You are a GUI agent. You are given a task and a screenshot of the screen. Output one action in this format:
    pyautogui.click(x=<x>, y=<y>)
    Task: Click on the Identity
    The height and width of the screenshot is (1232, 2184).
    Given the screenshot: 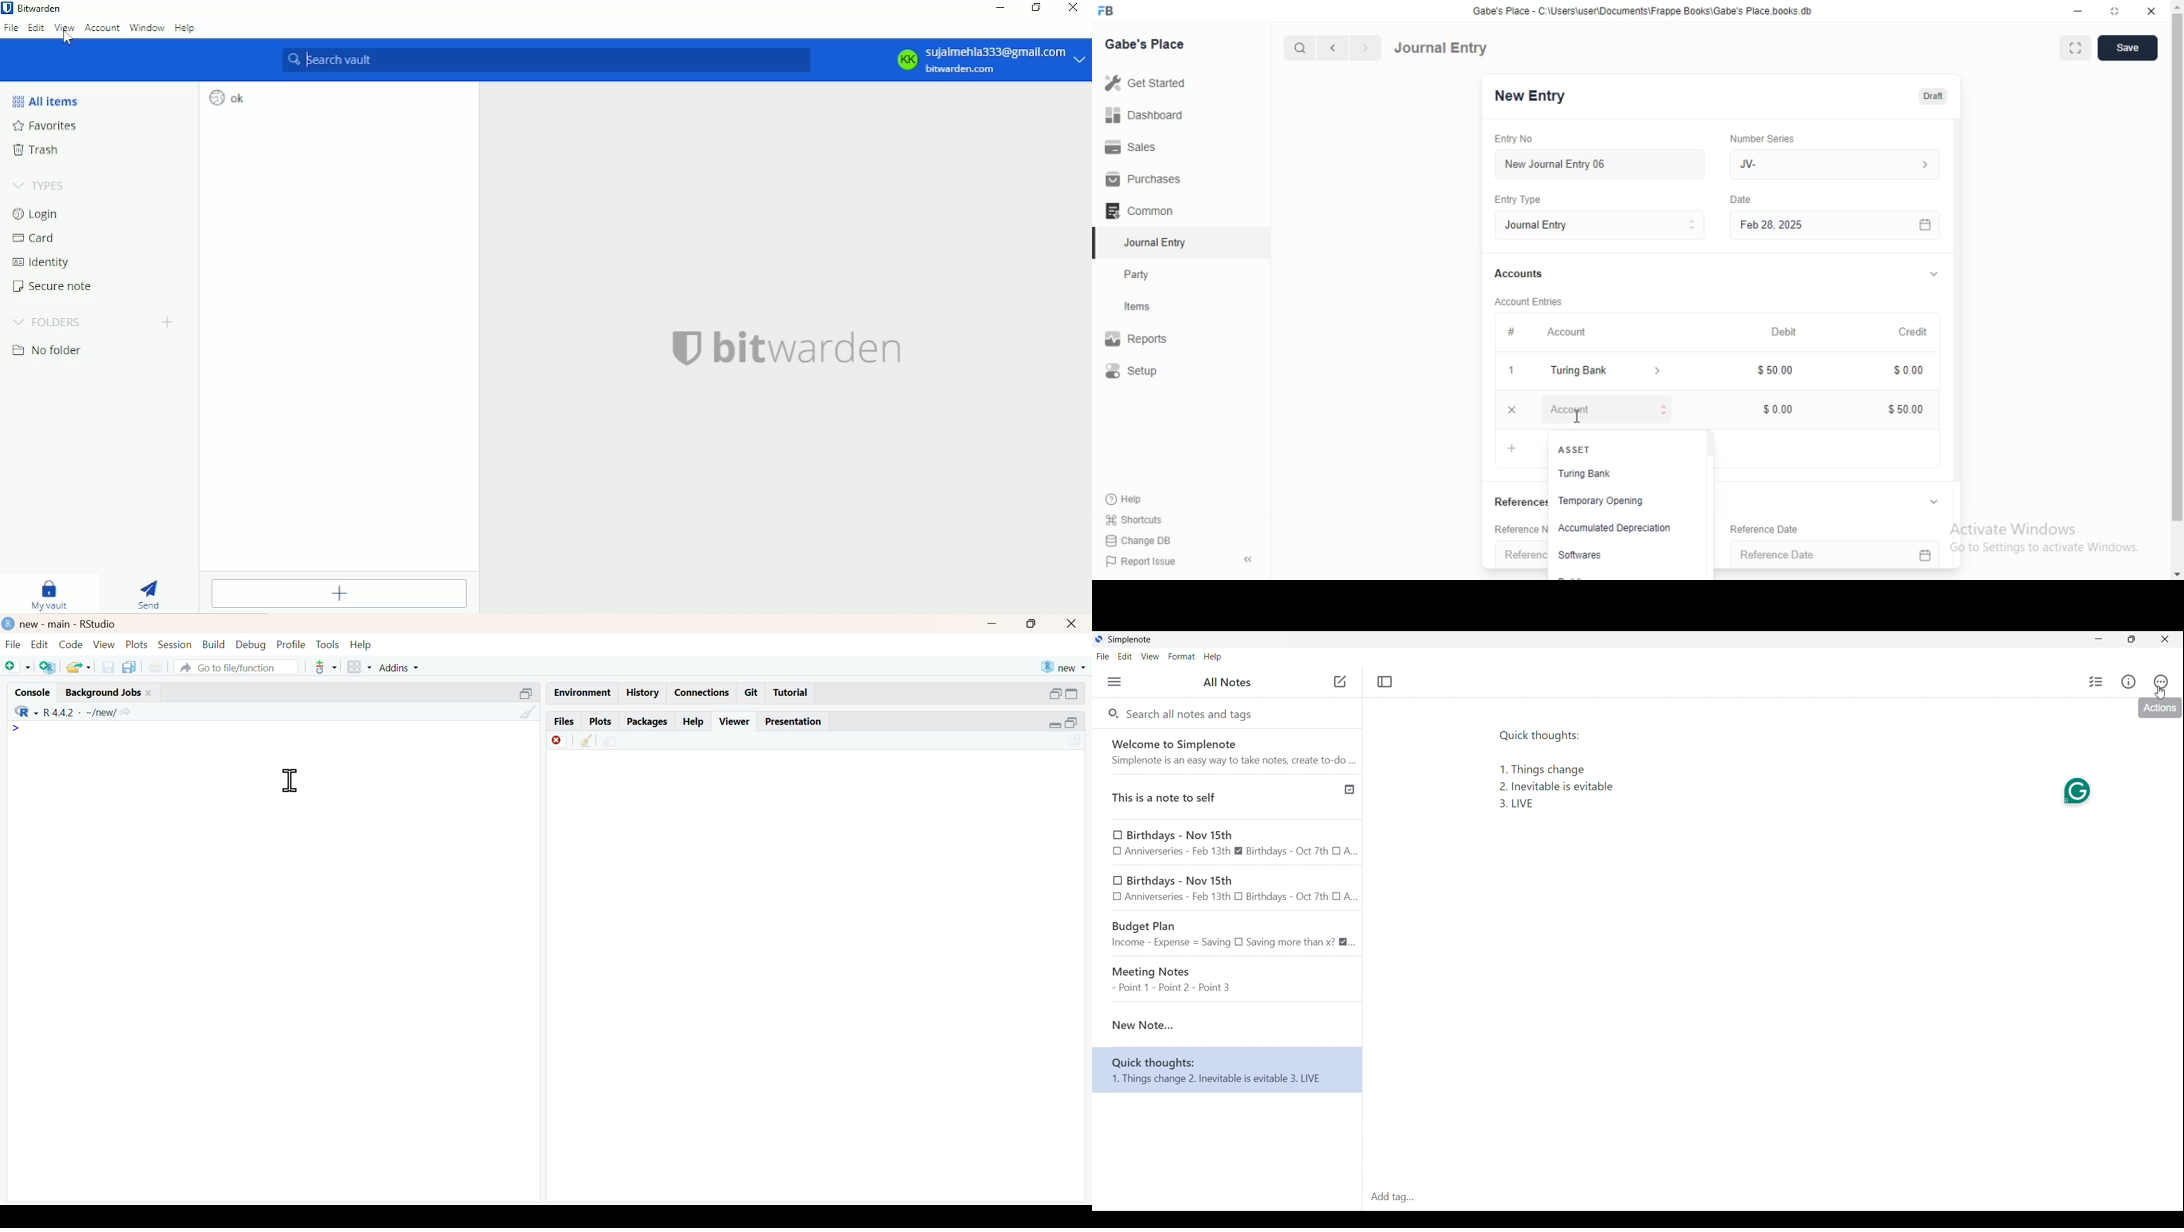 What is the action you would take?
    pyautogui.click(x=42, y=262)
    